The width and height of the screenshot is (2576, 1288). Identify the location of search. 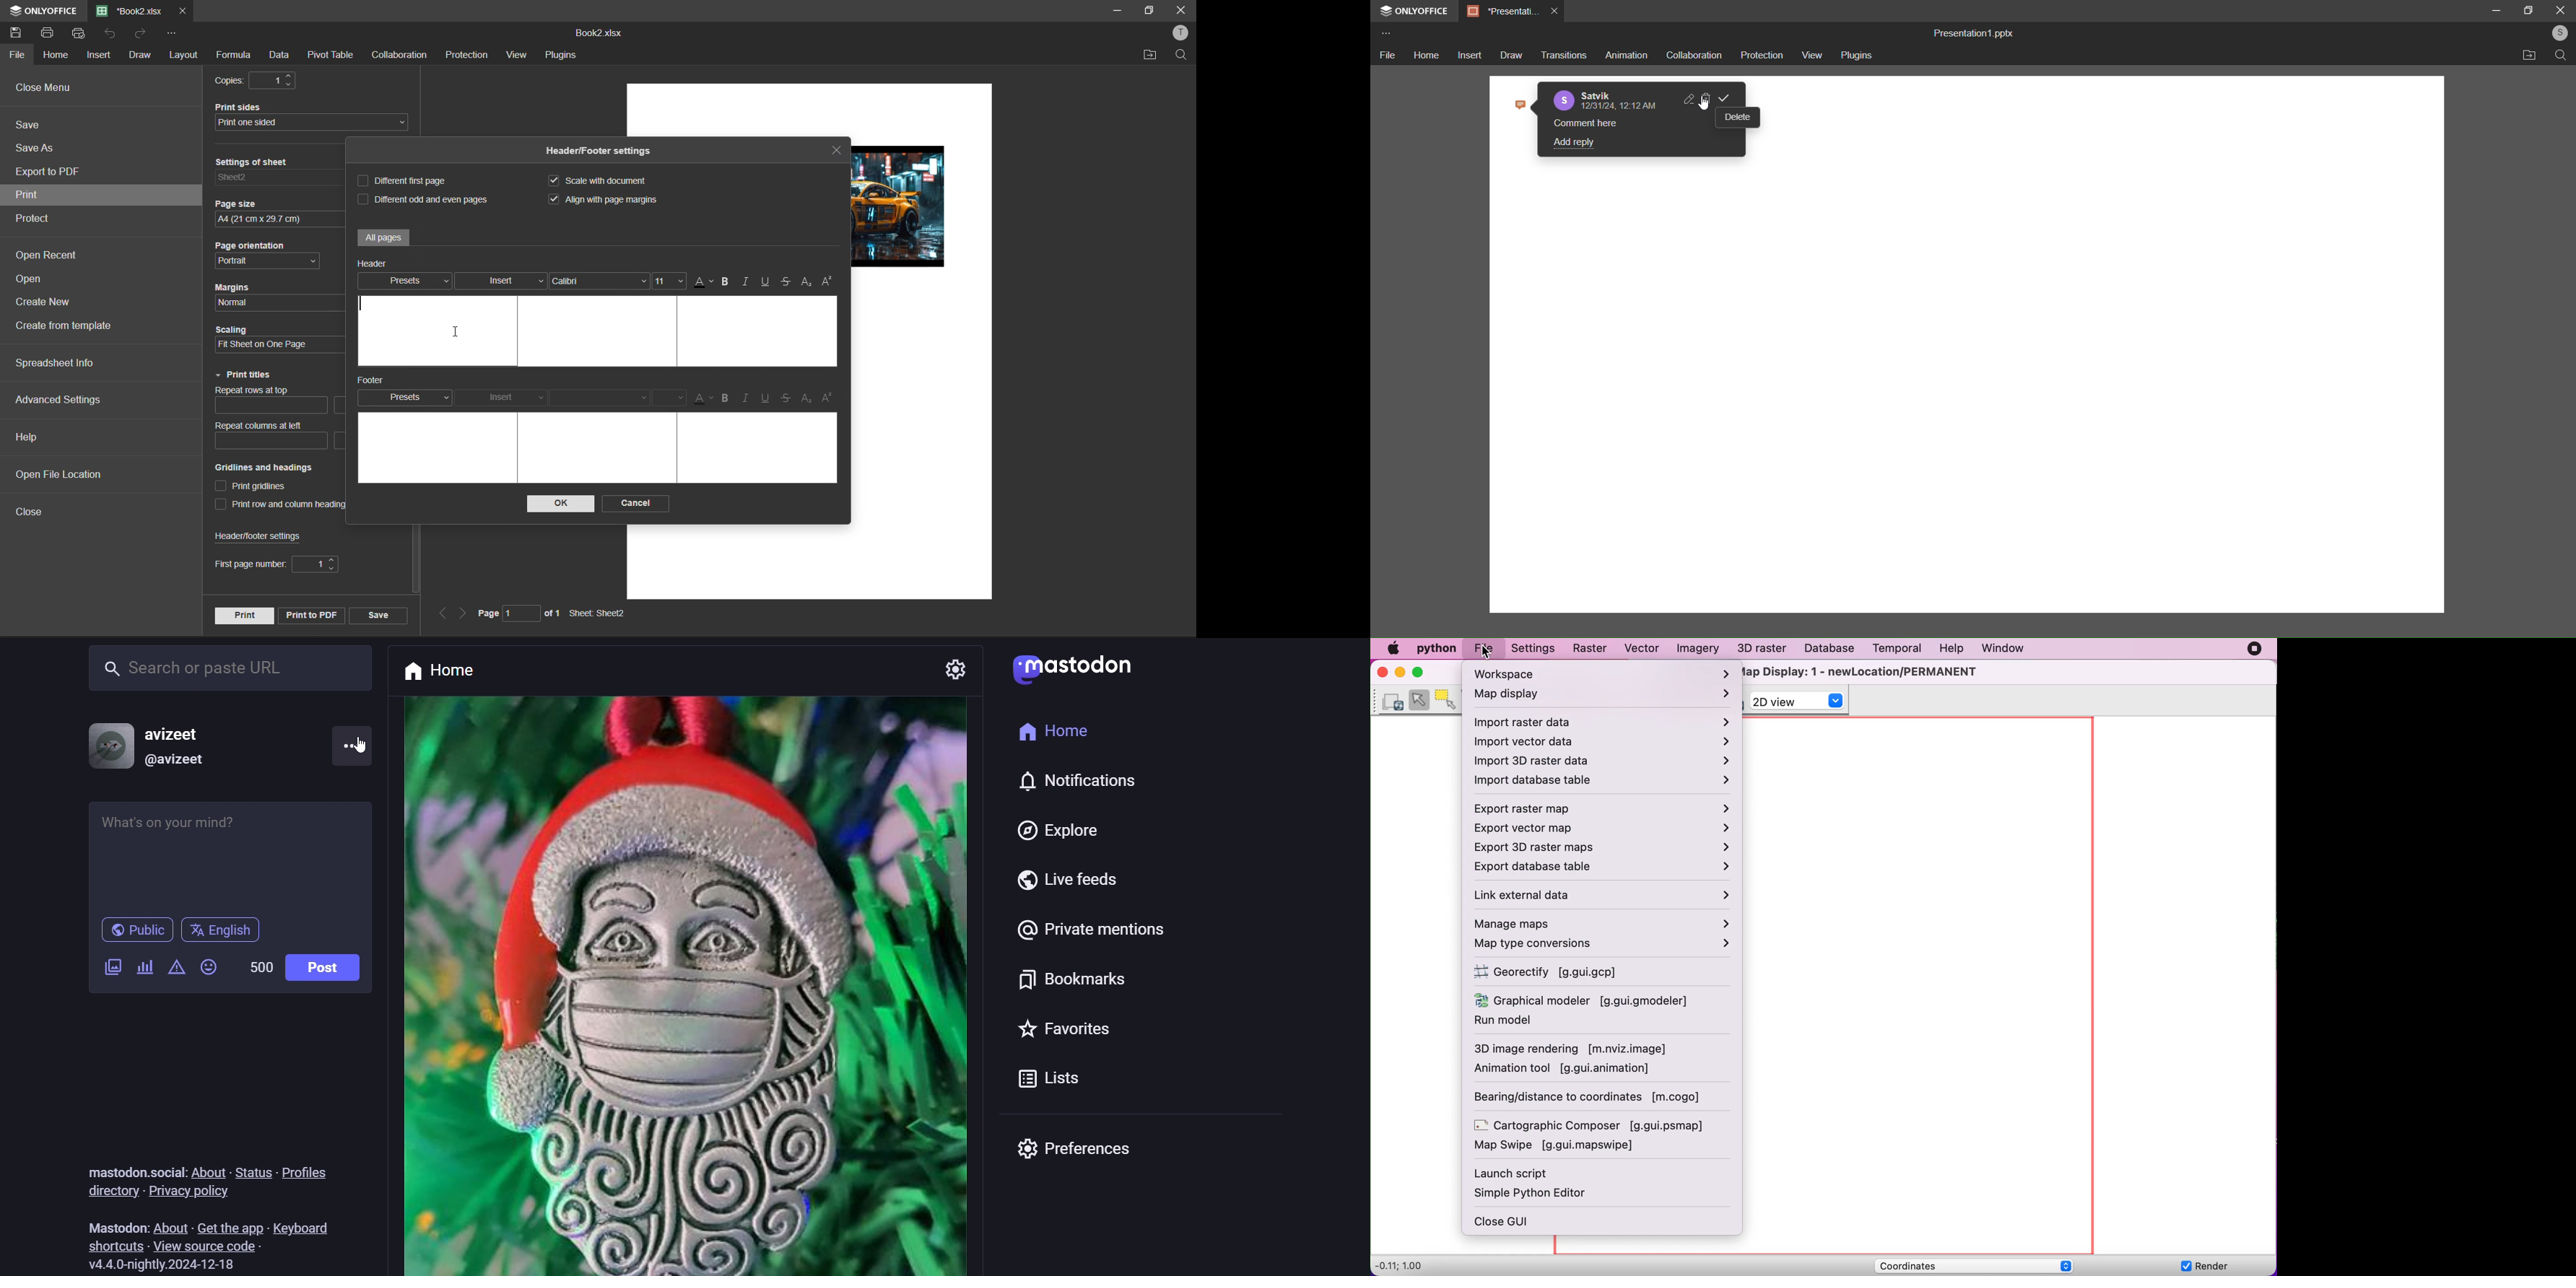
(2559, 56).